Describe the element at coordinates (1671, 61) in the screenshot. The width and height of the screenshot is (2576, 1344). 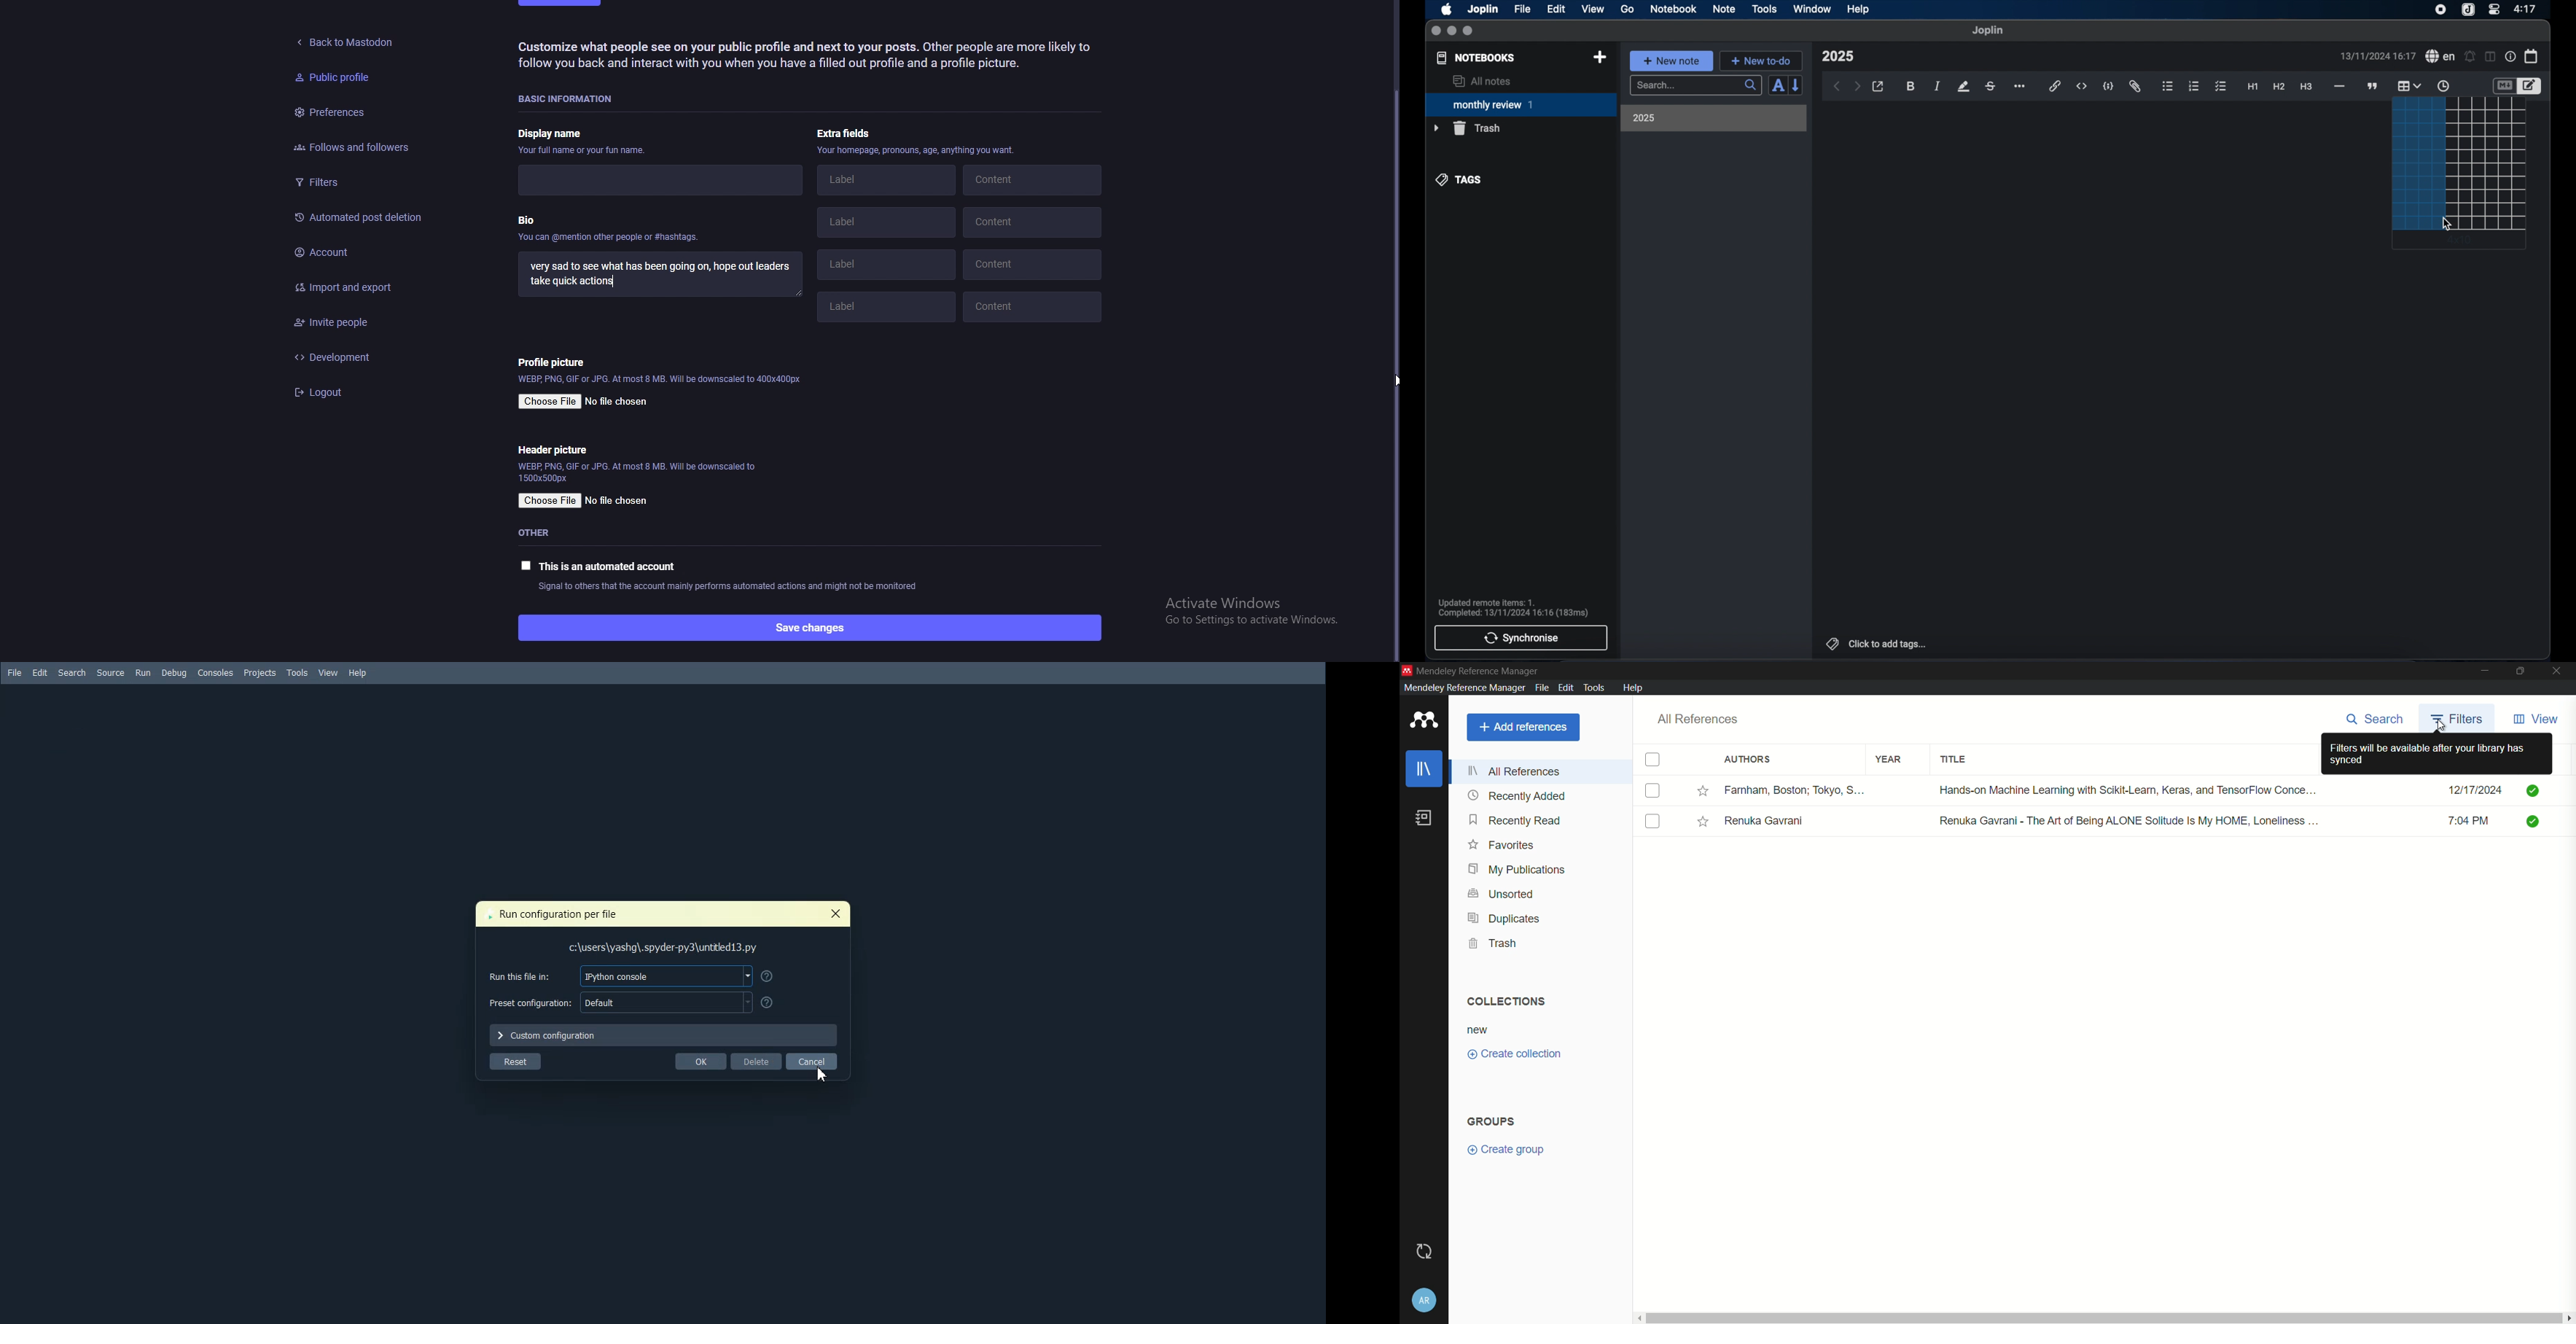
I see `new note` at that location.